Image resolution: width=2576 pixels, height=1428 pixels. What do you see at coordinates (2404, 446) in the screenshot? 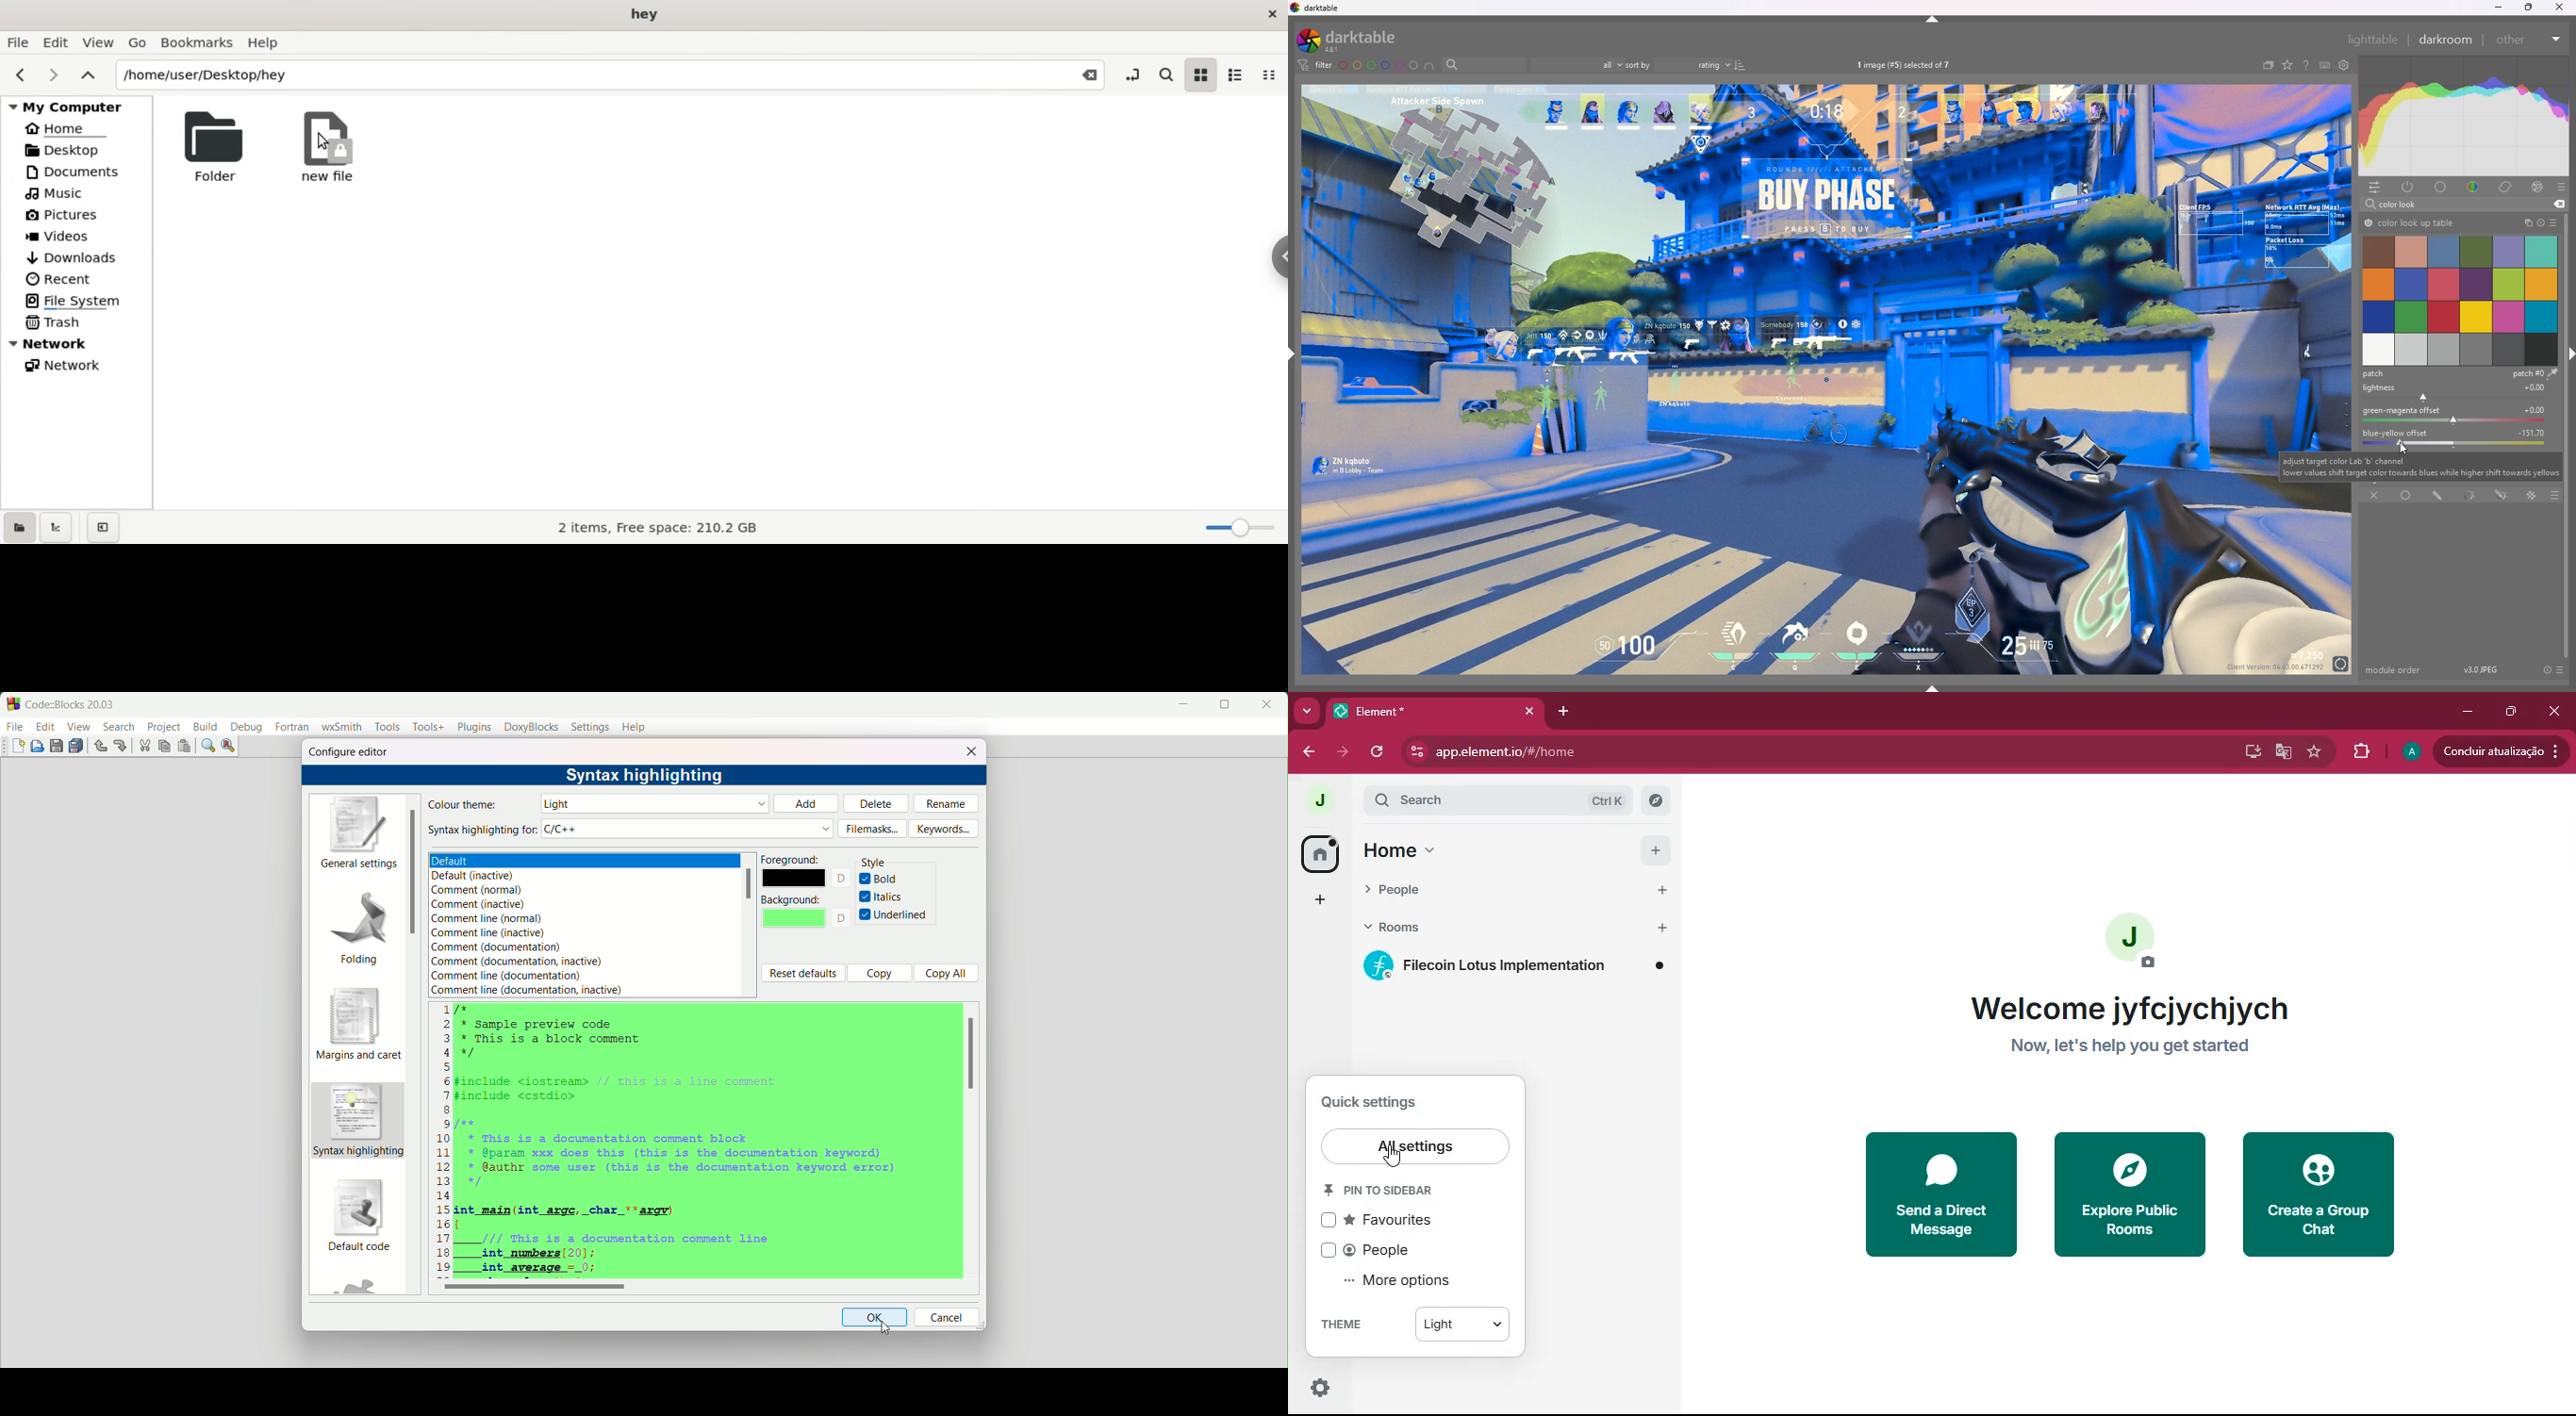
I see `cursor` at bounding box center [2404, 446].